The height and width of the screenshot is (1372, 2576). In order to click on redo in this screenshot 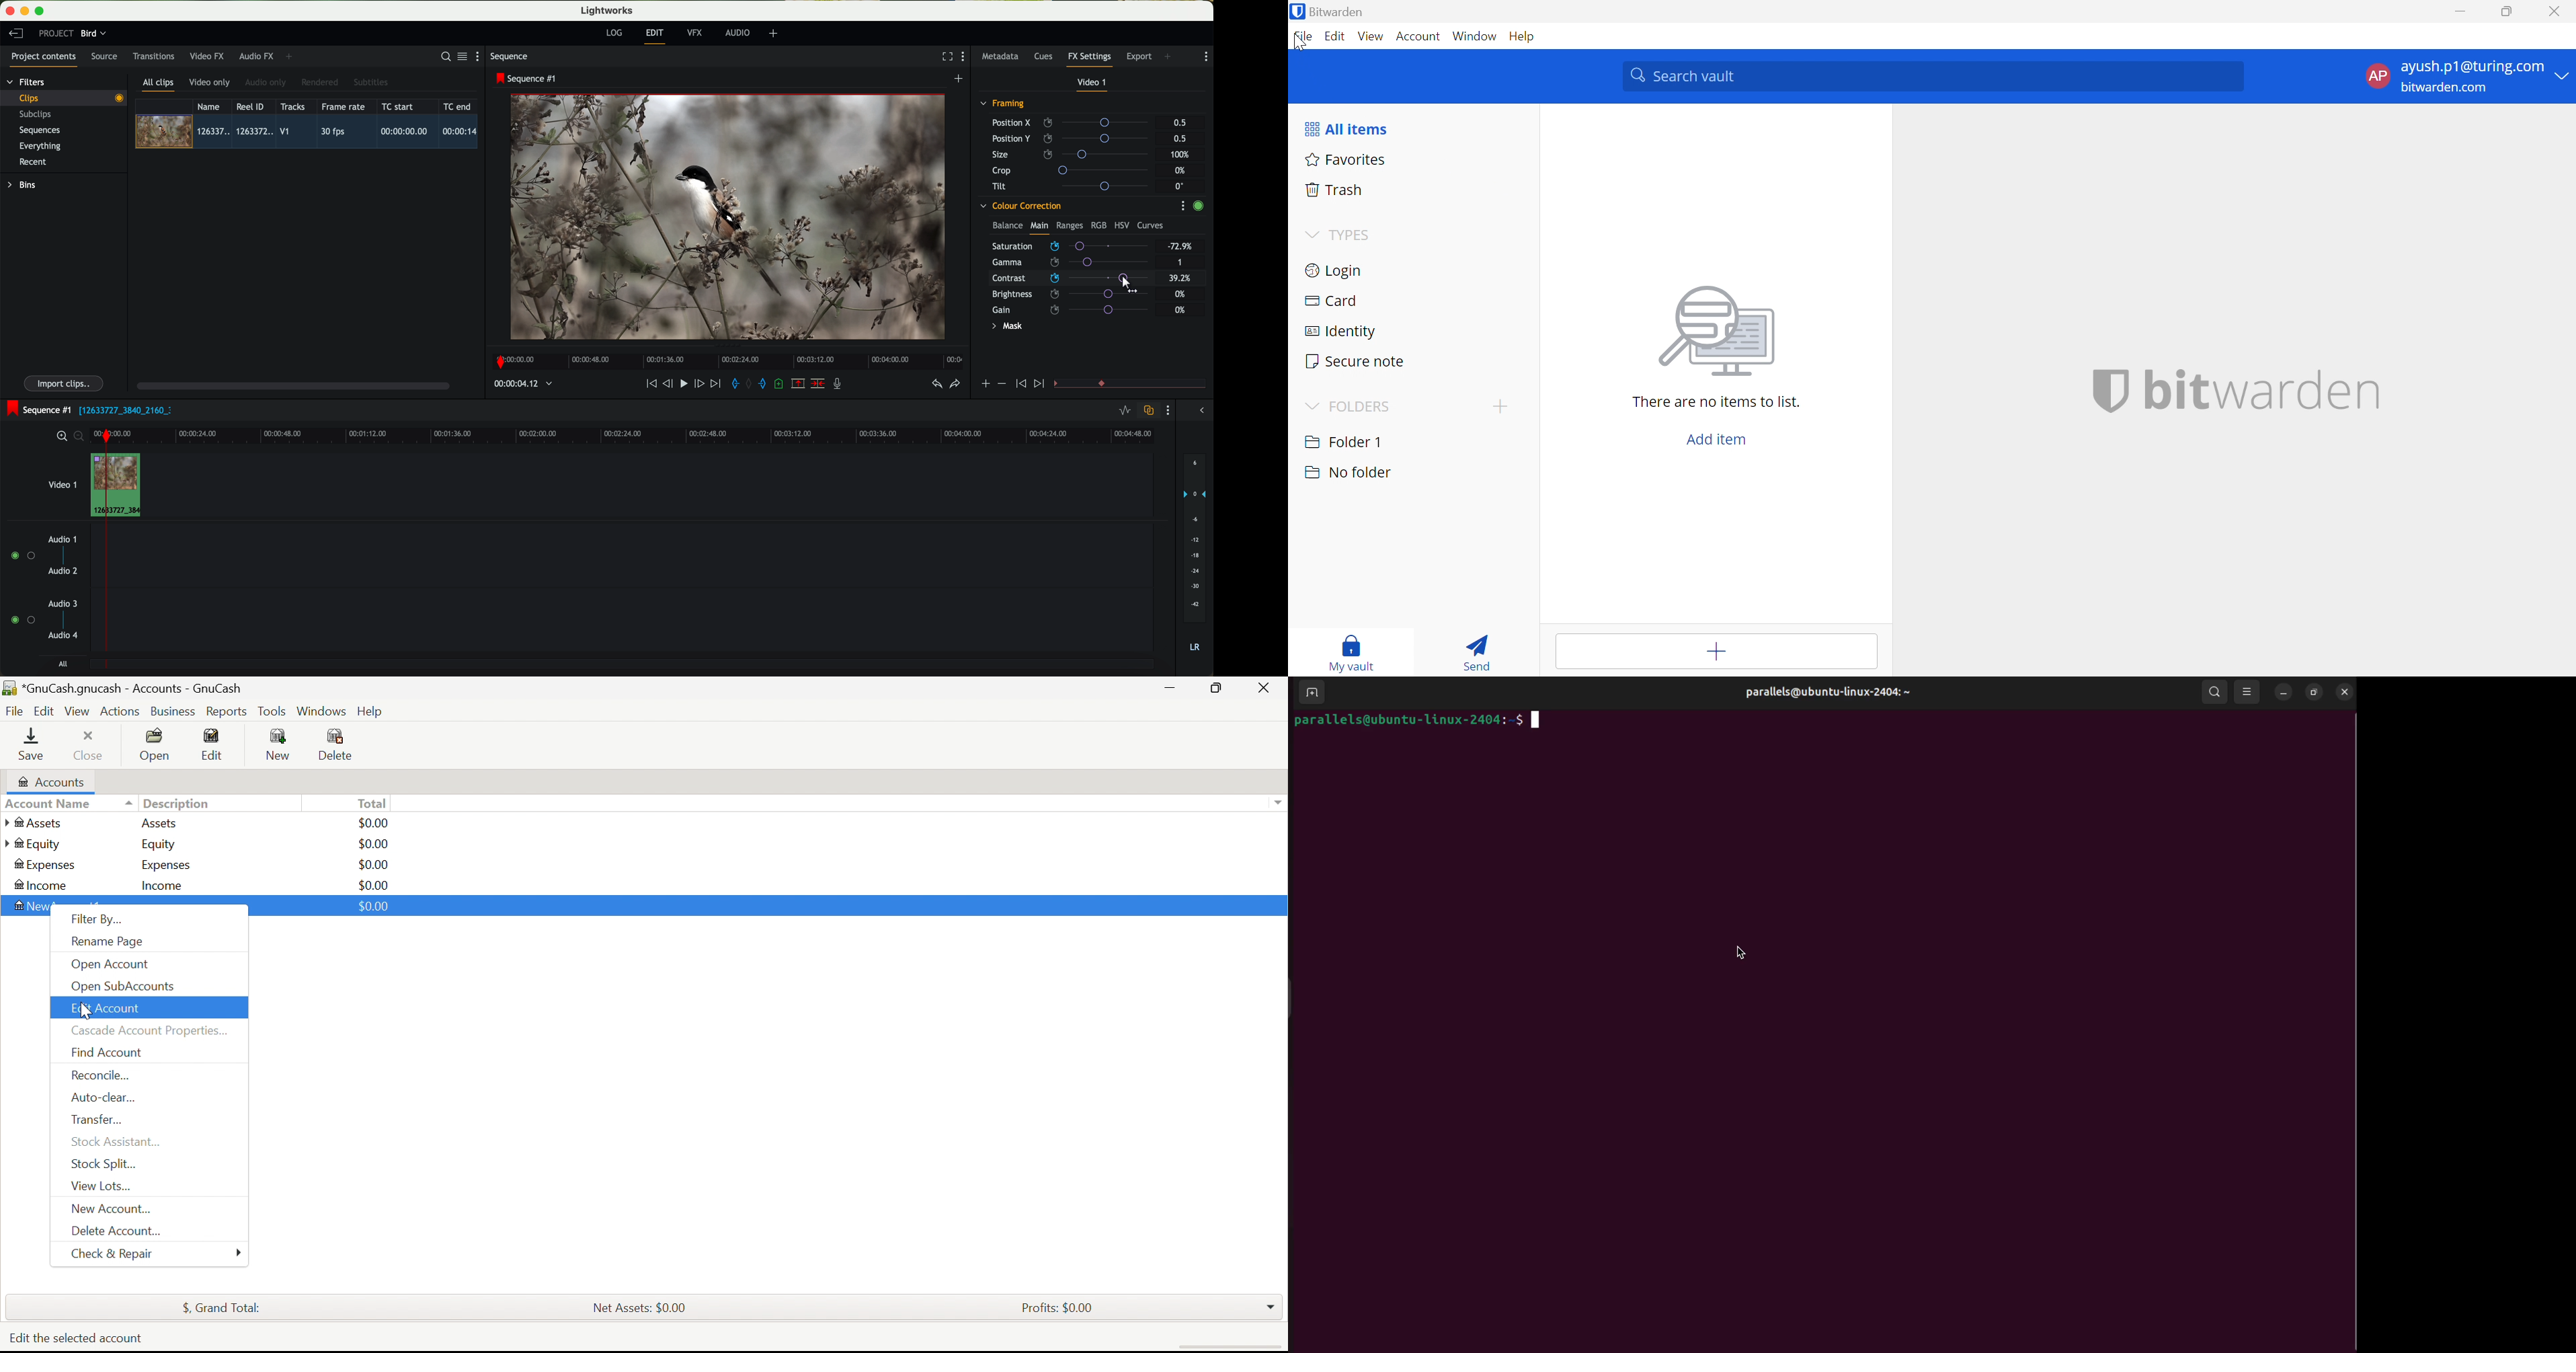, I will do `click(955, 385)`.